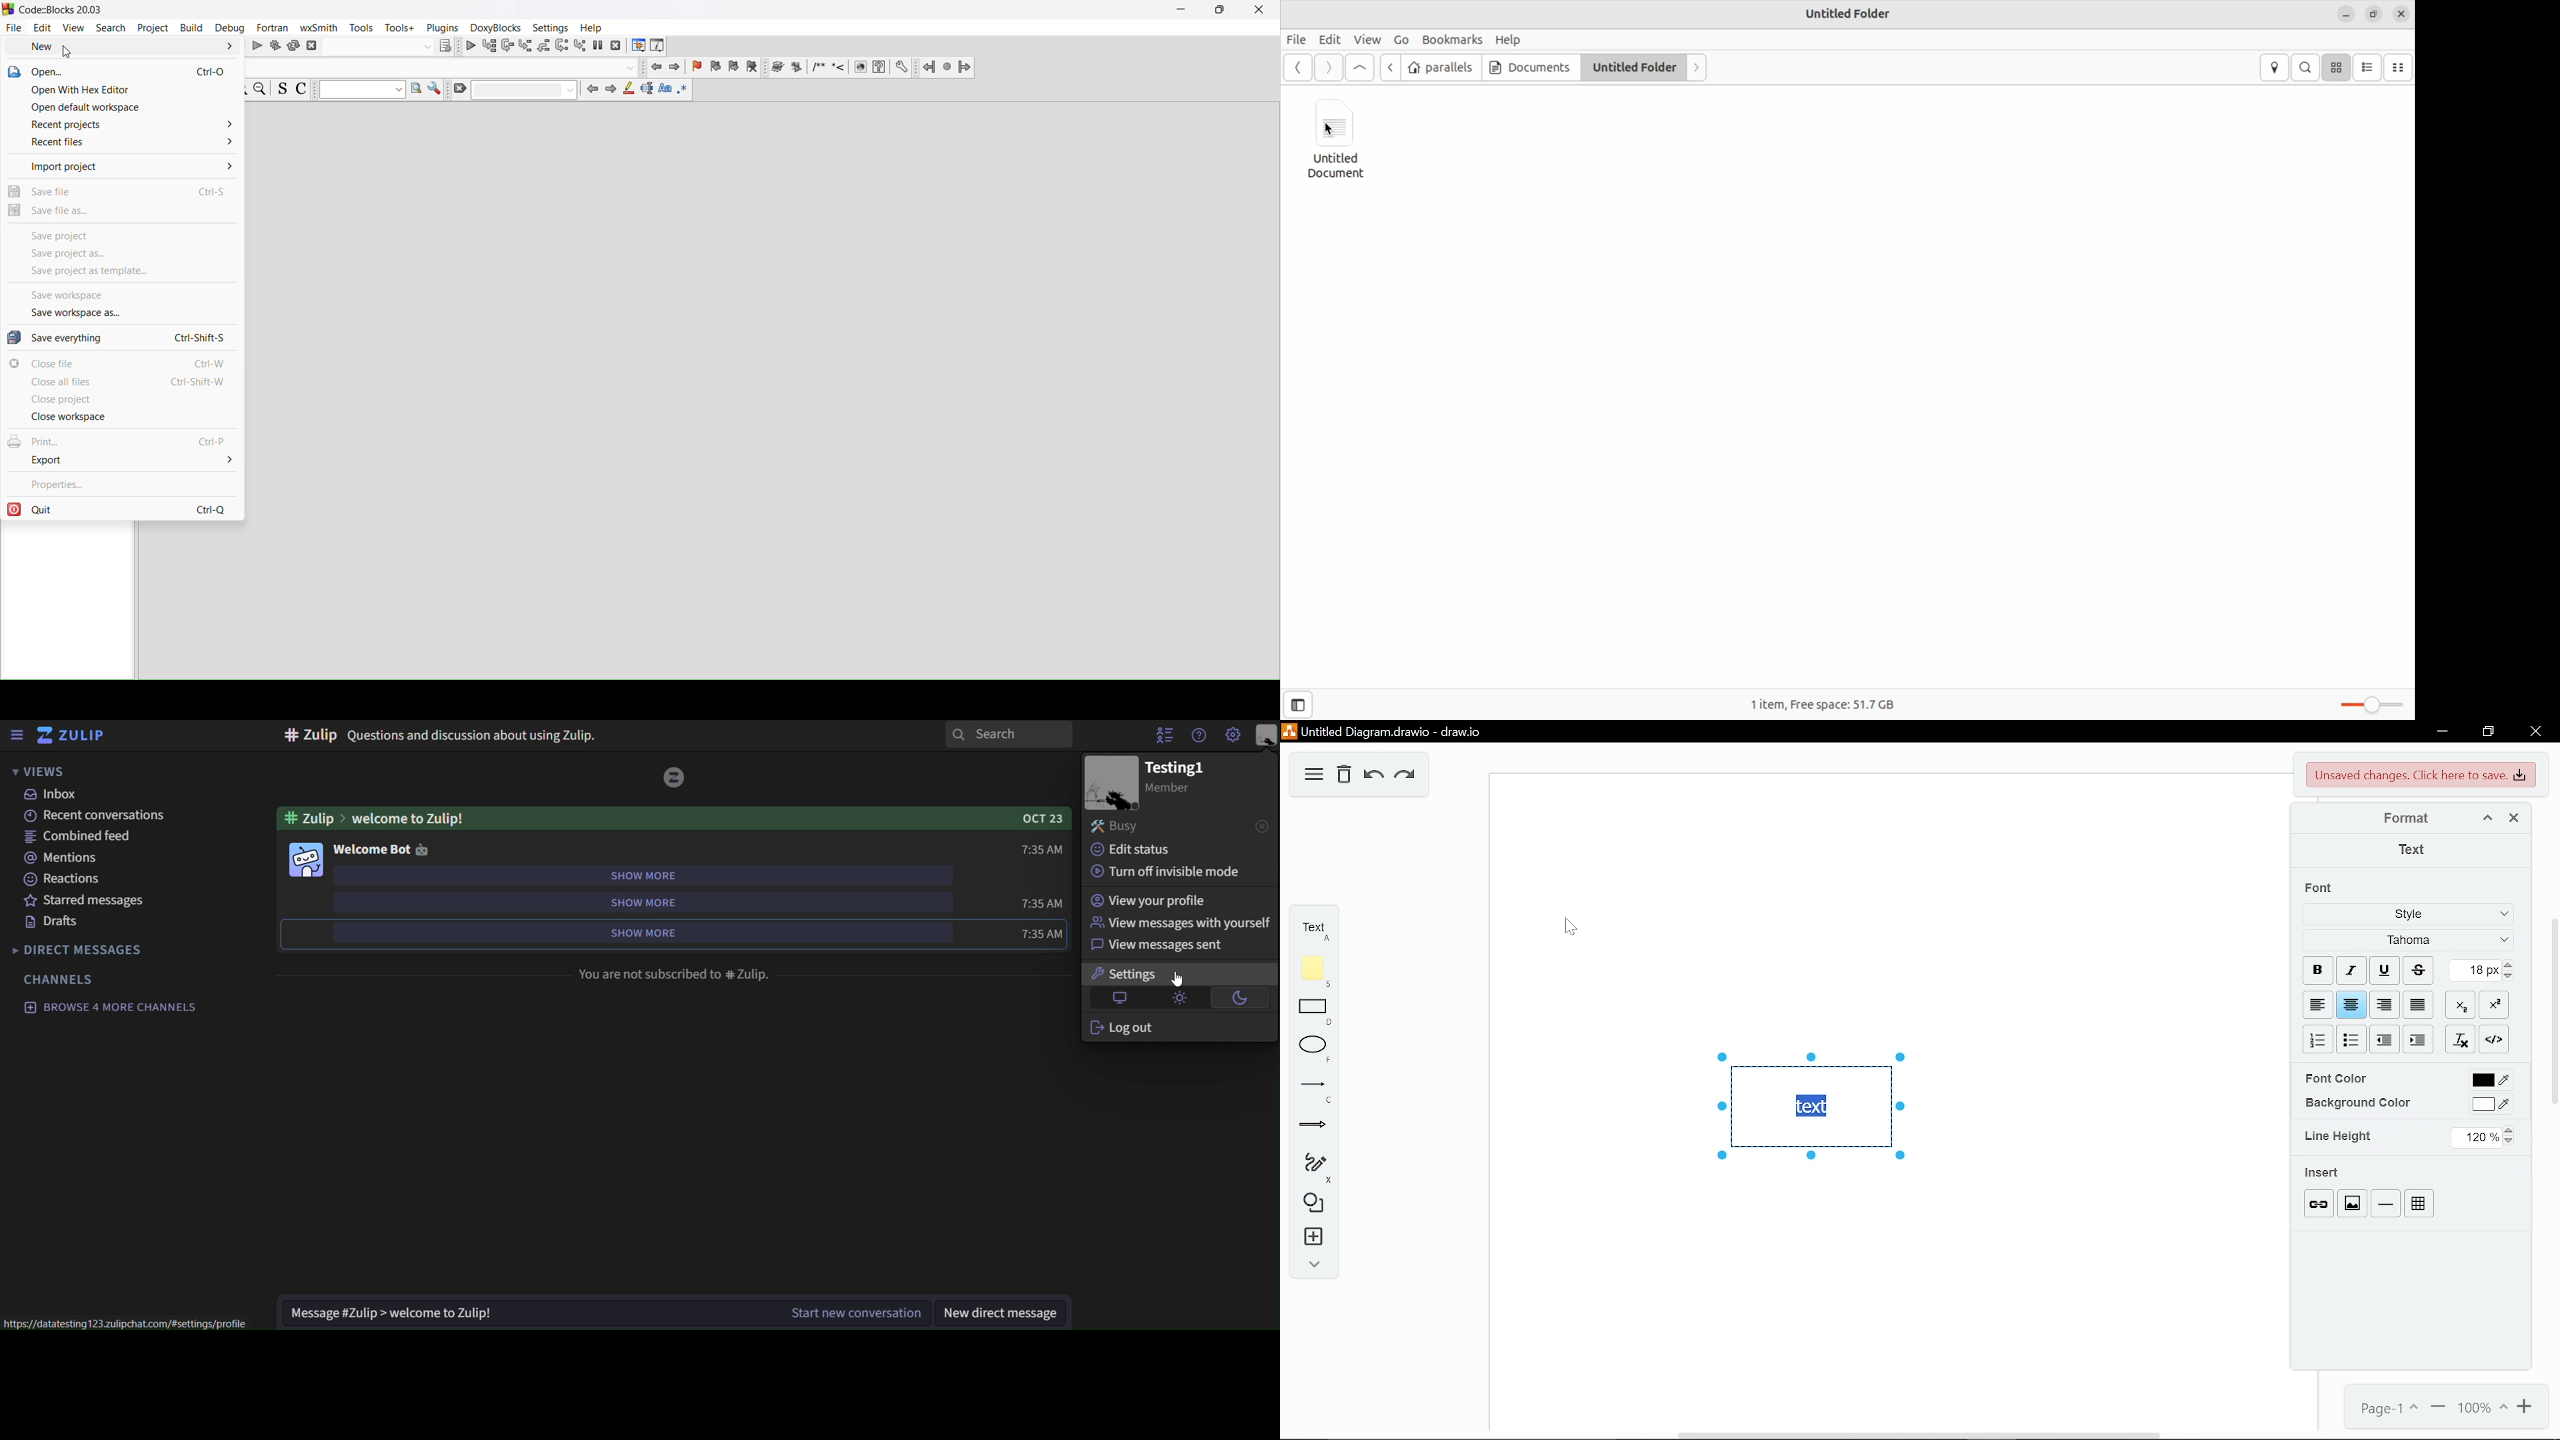  What do you see at coordinates (123, 338) in the screenshot?
I see `save everything` at bounding box center [123, 338].